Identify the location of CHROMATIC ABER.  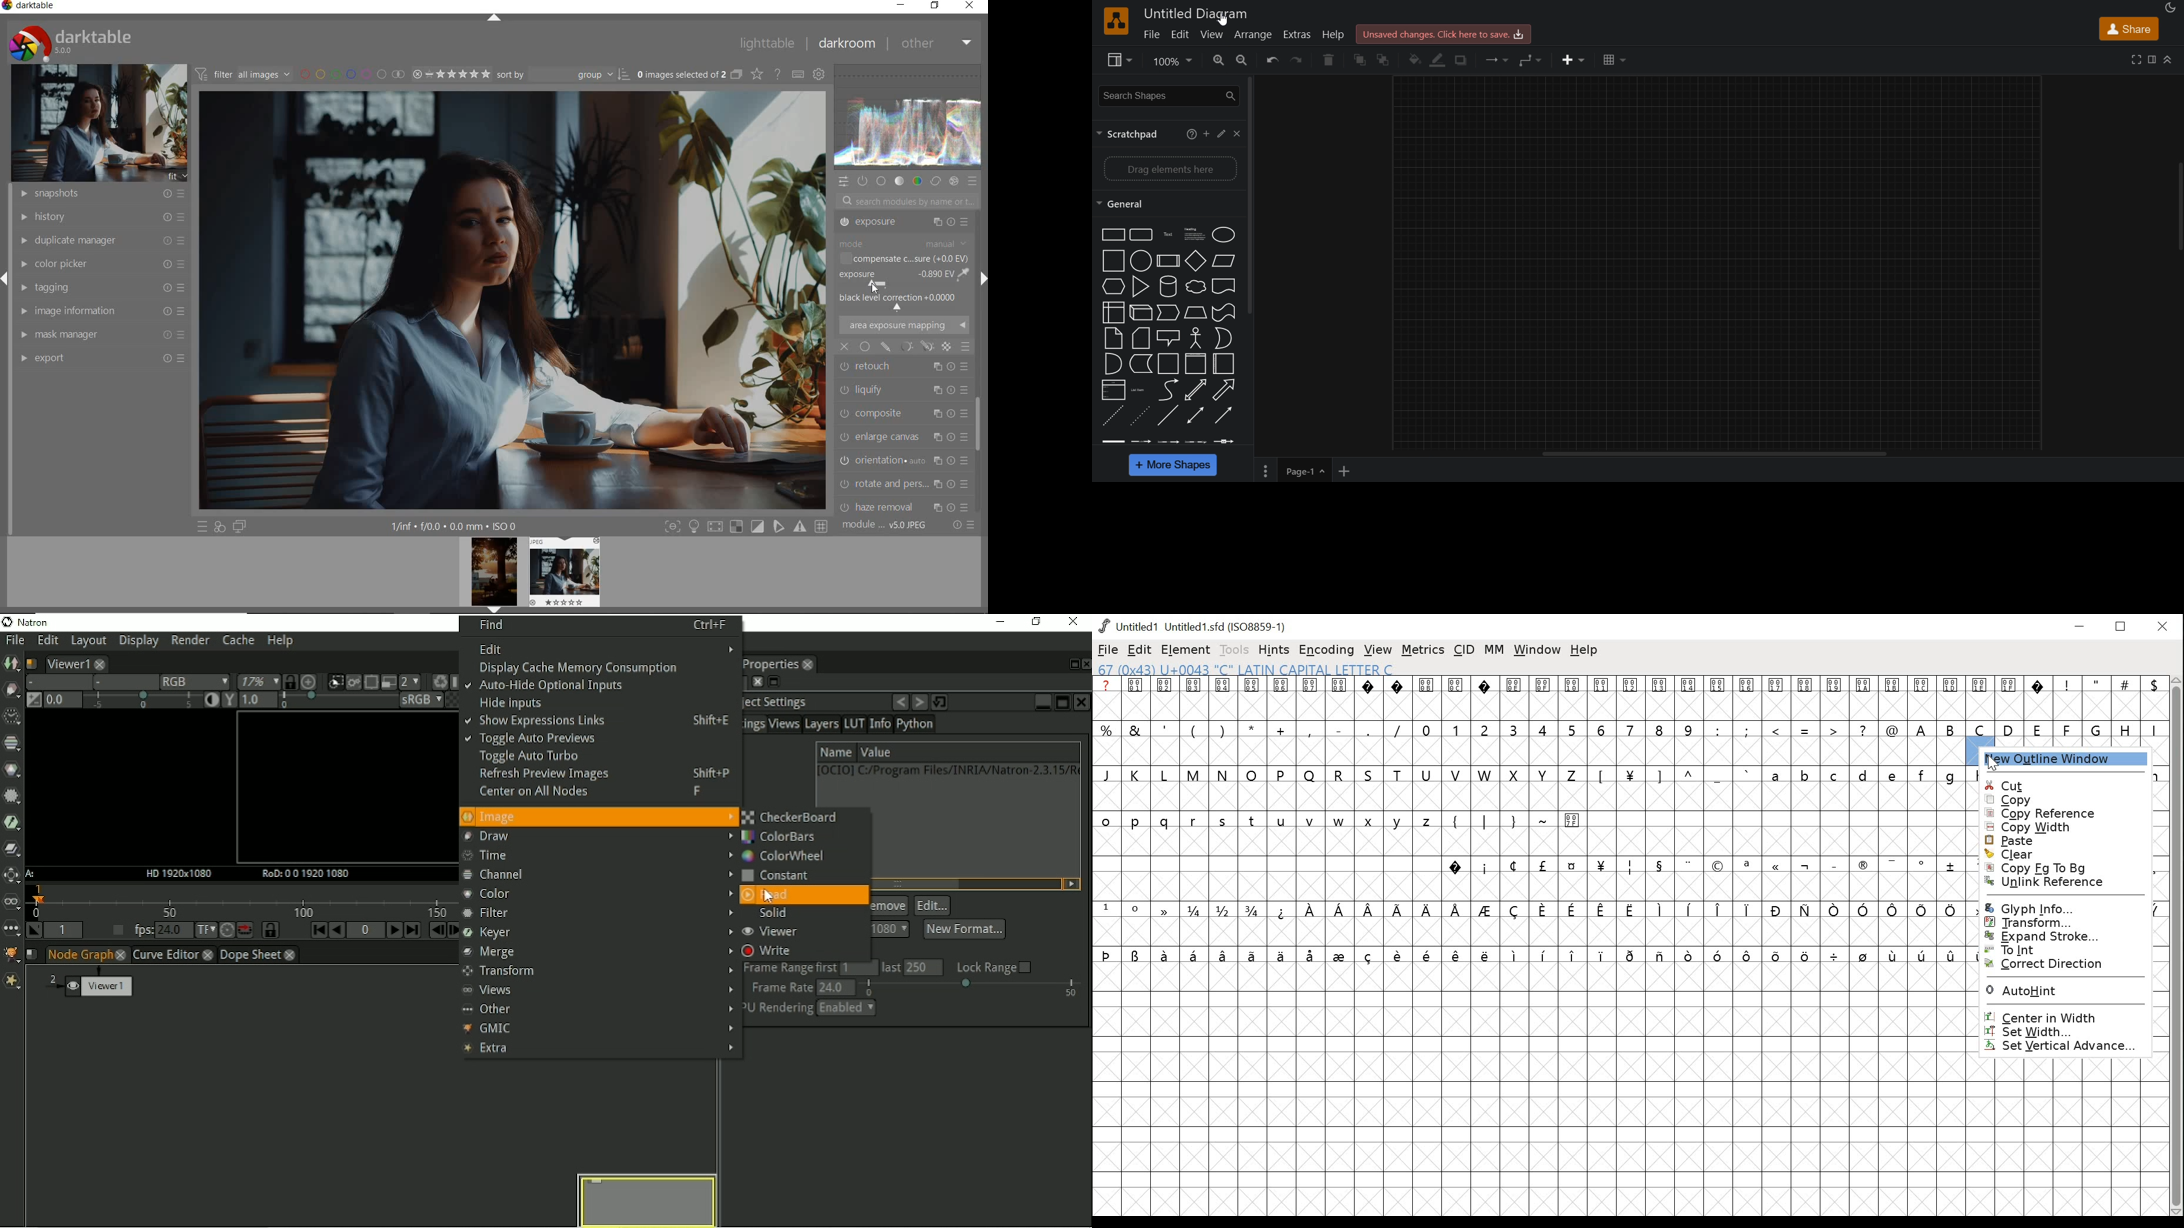
(902, 460).